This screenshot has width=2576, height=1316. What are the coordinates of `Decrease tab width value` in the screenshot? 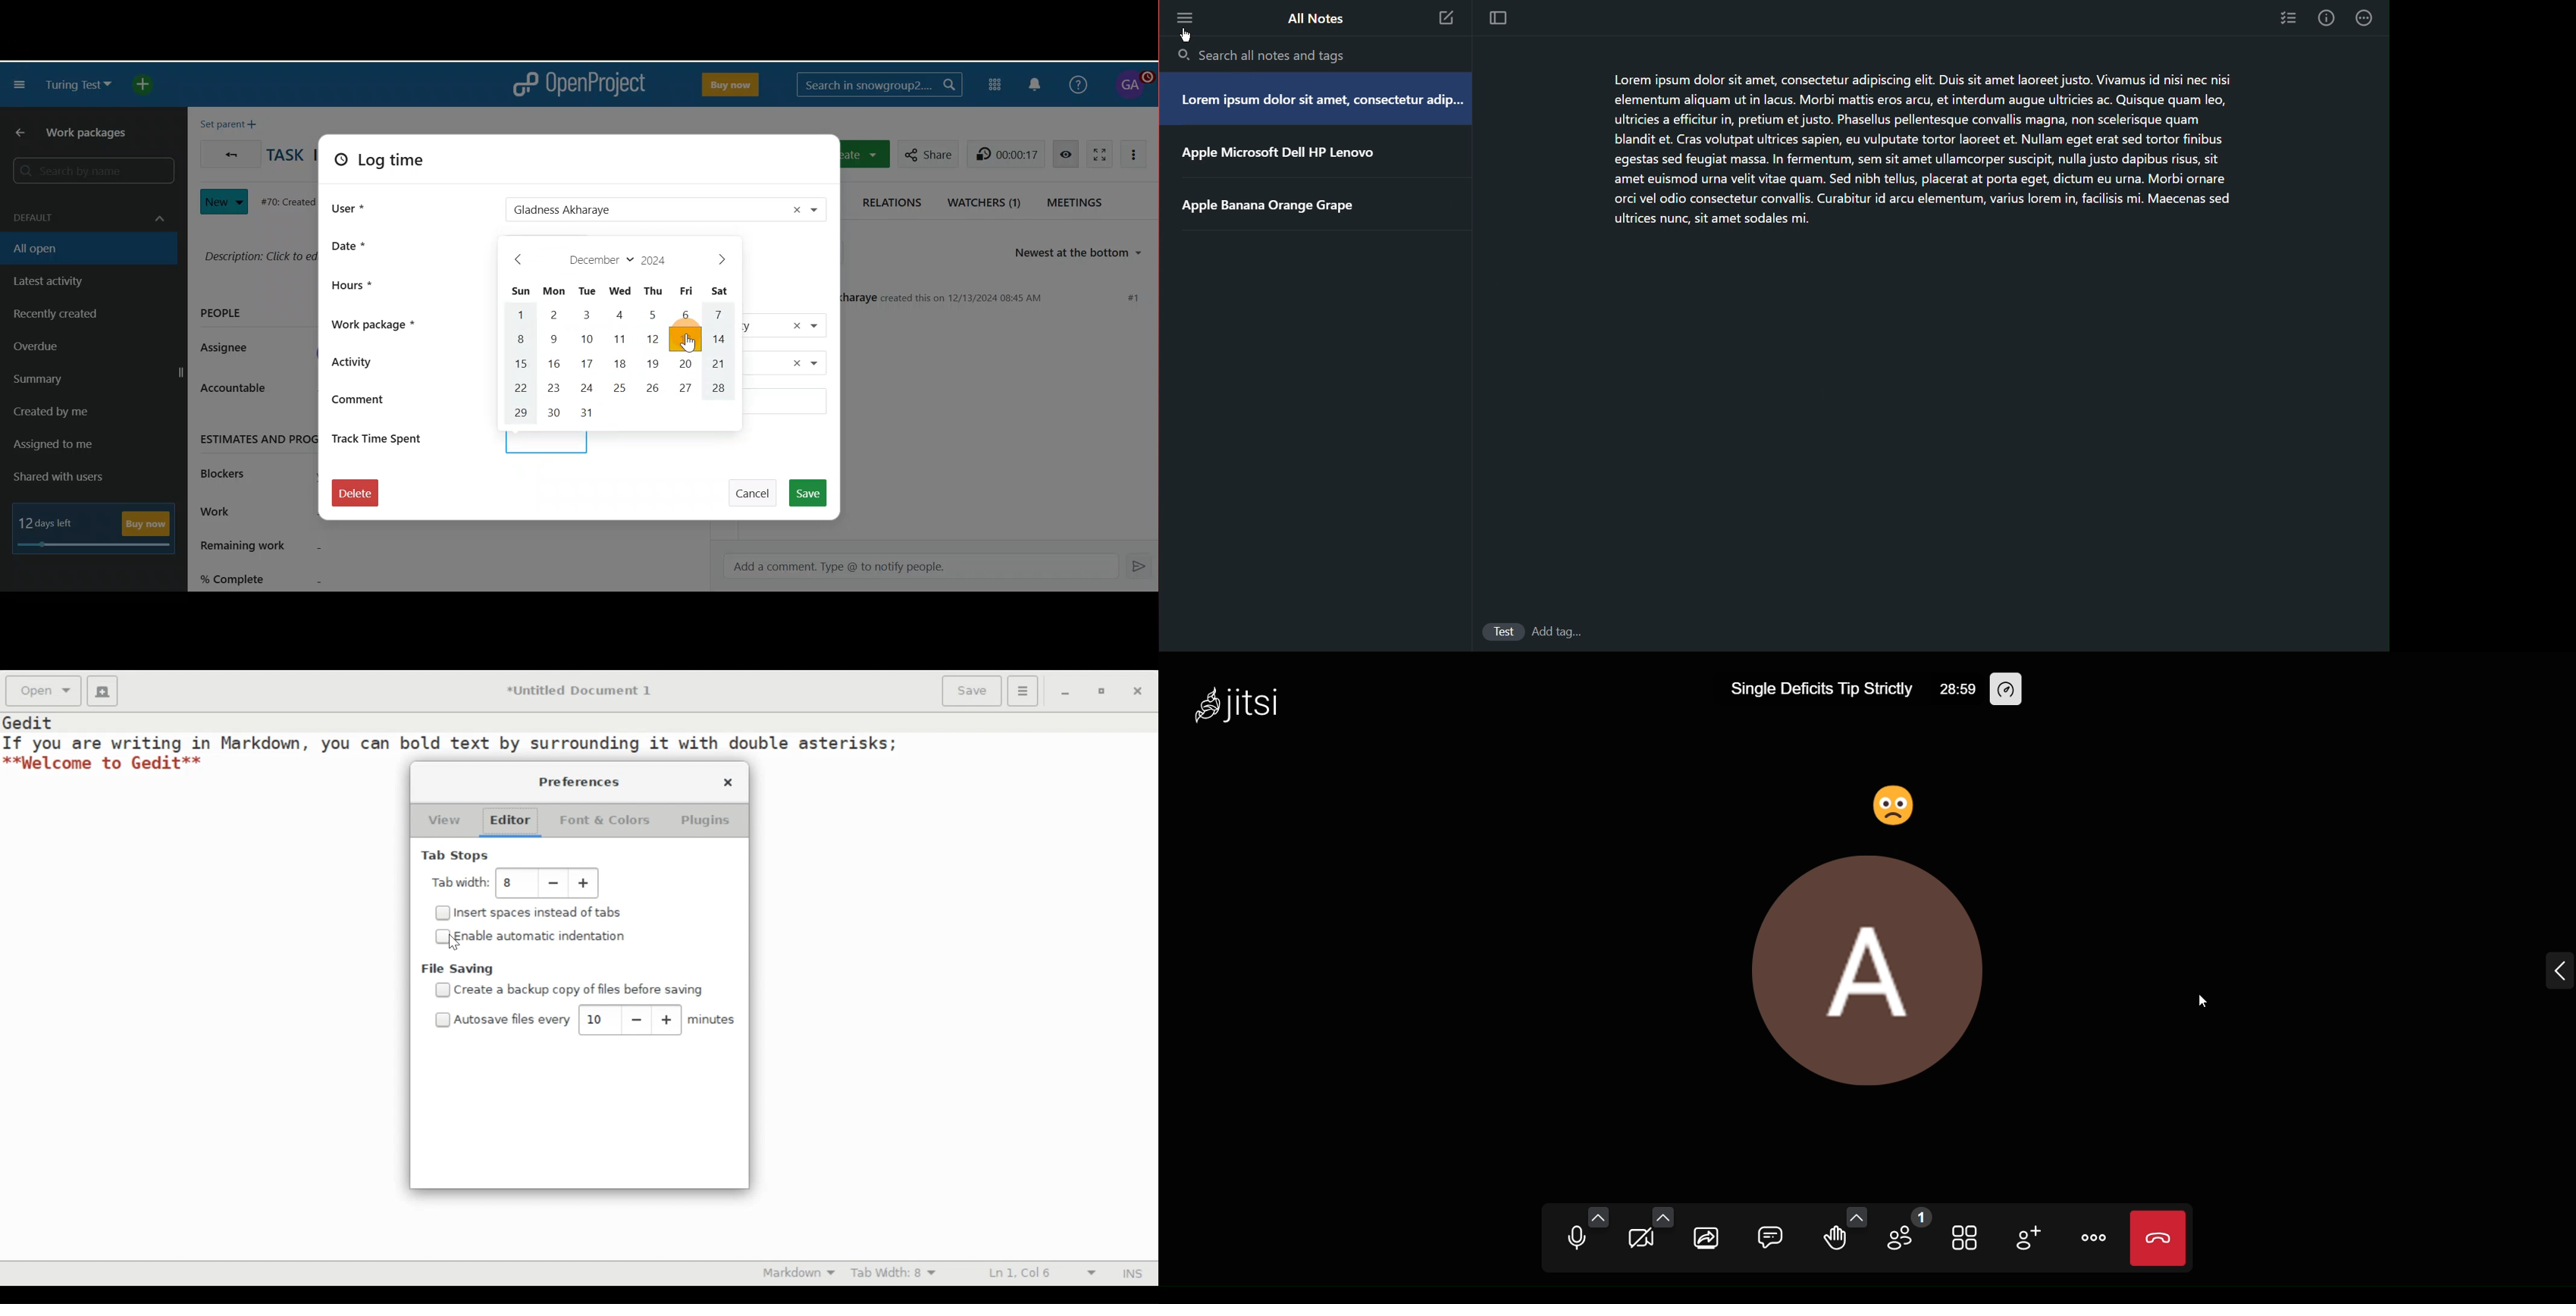 It's located at (553, 883).